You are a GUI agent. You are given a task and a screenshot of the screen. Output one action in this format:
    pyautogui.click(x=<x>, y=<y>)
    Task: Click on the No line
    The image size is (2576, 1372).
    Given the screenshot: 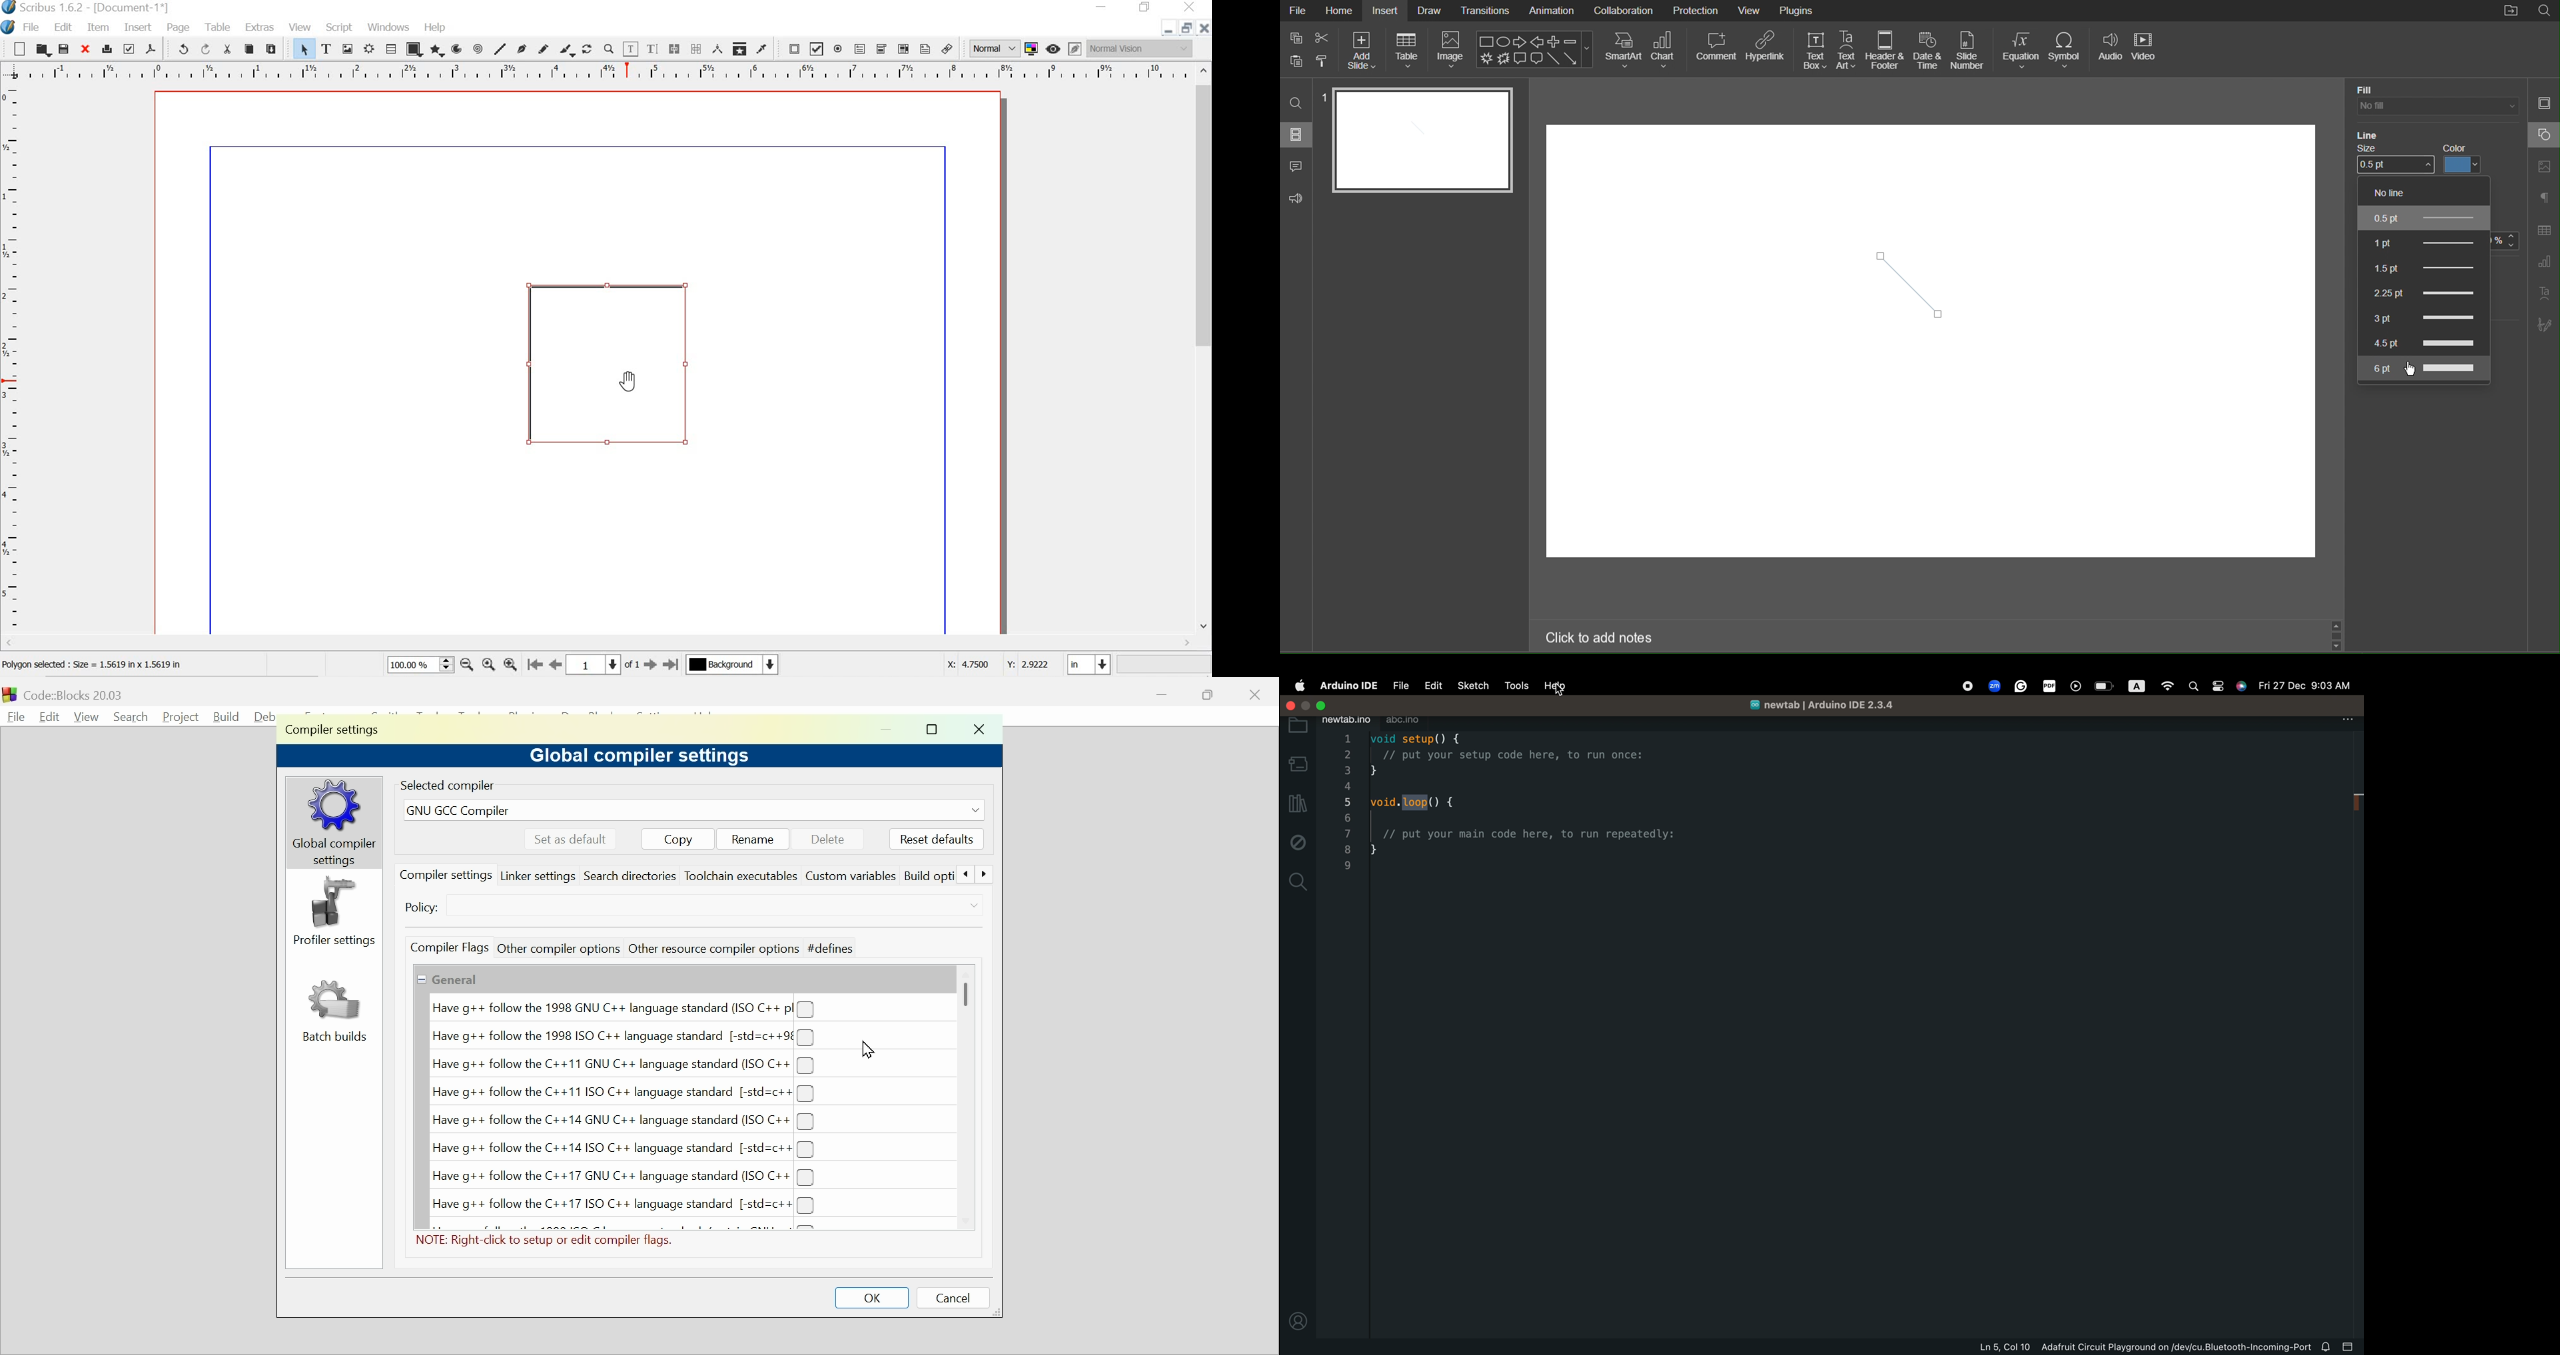 What is the action you would take?
    pyautogui.click(x=2401, y=192)
    